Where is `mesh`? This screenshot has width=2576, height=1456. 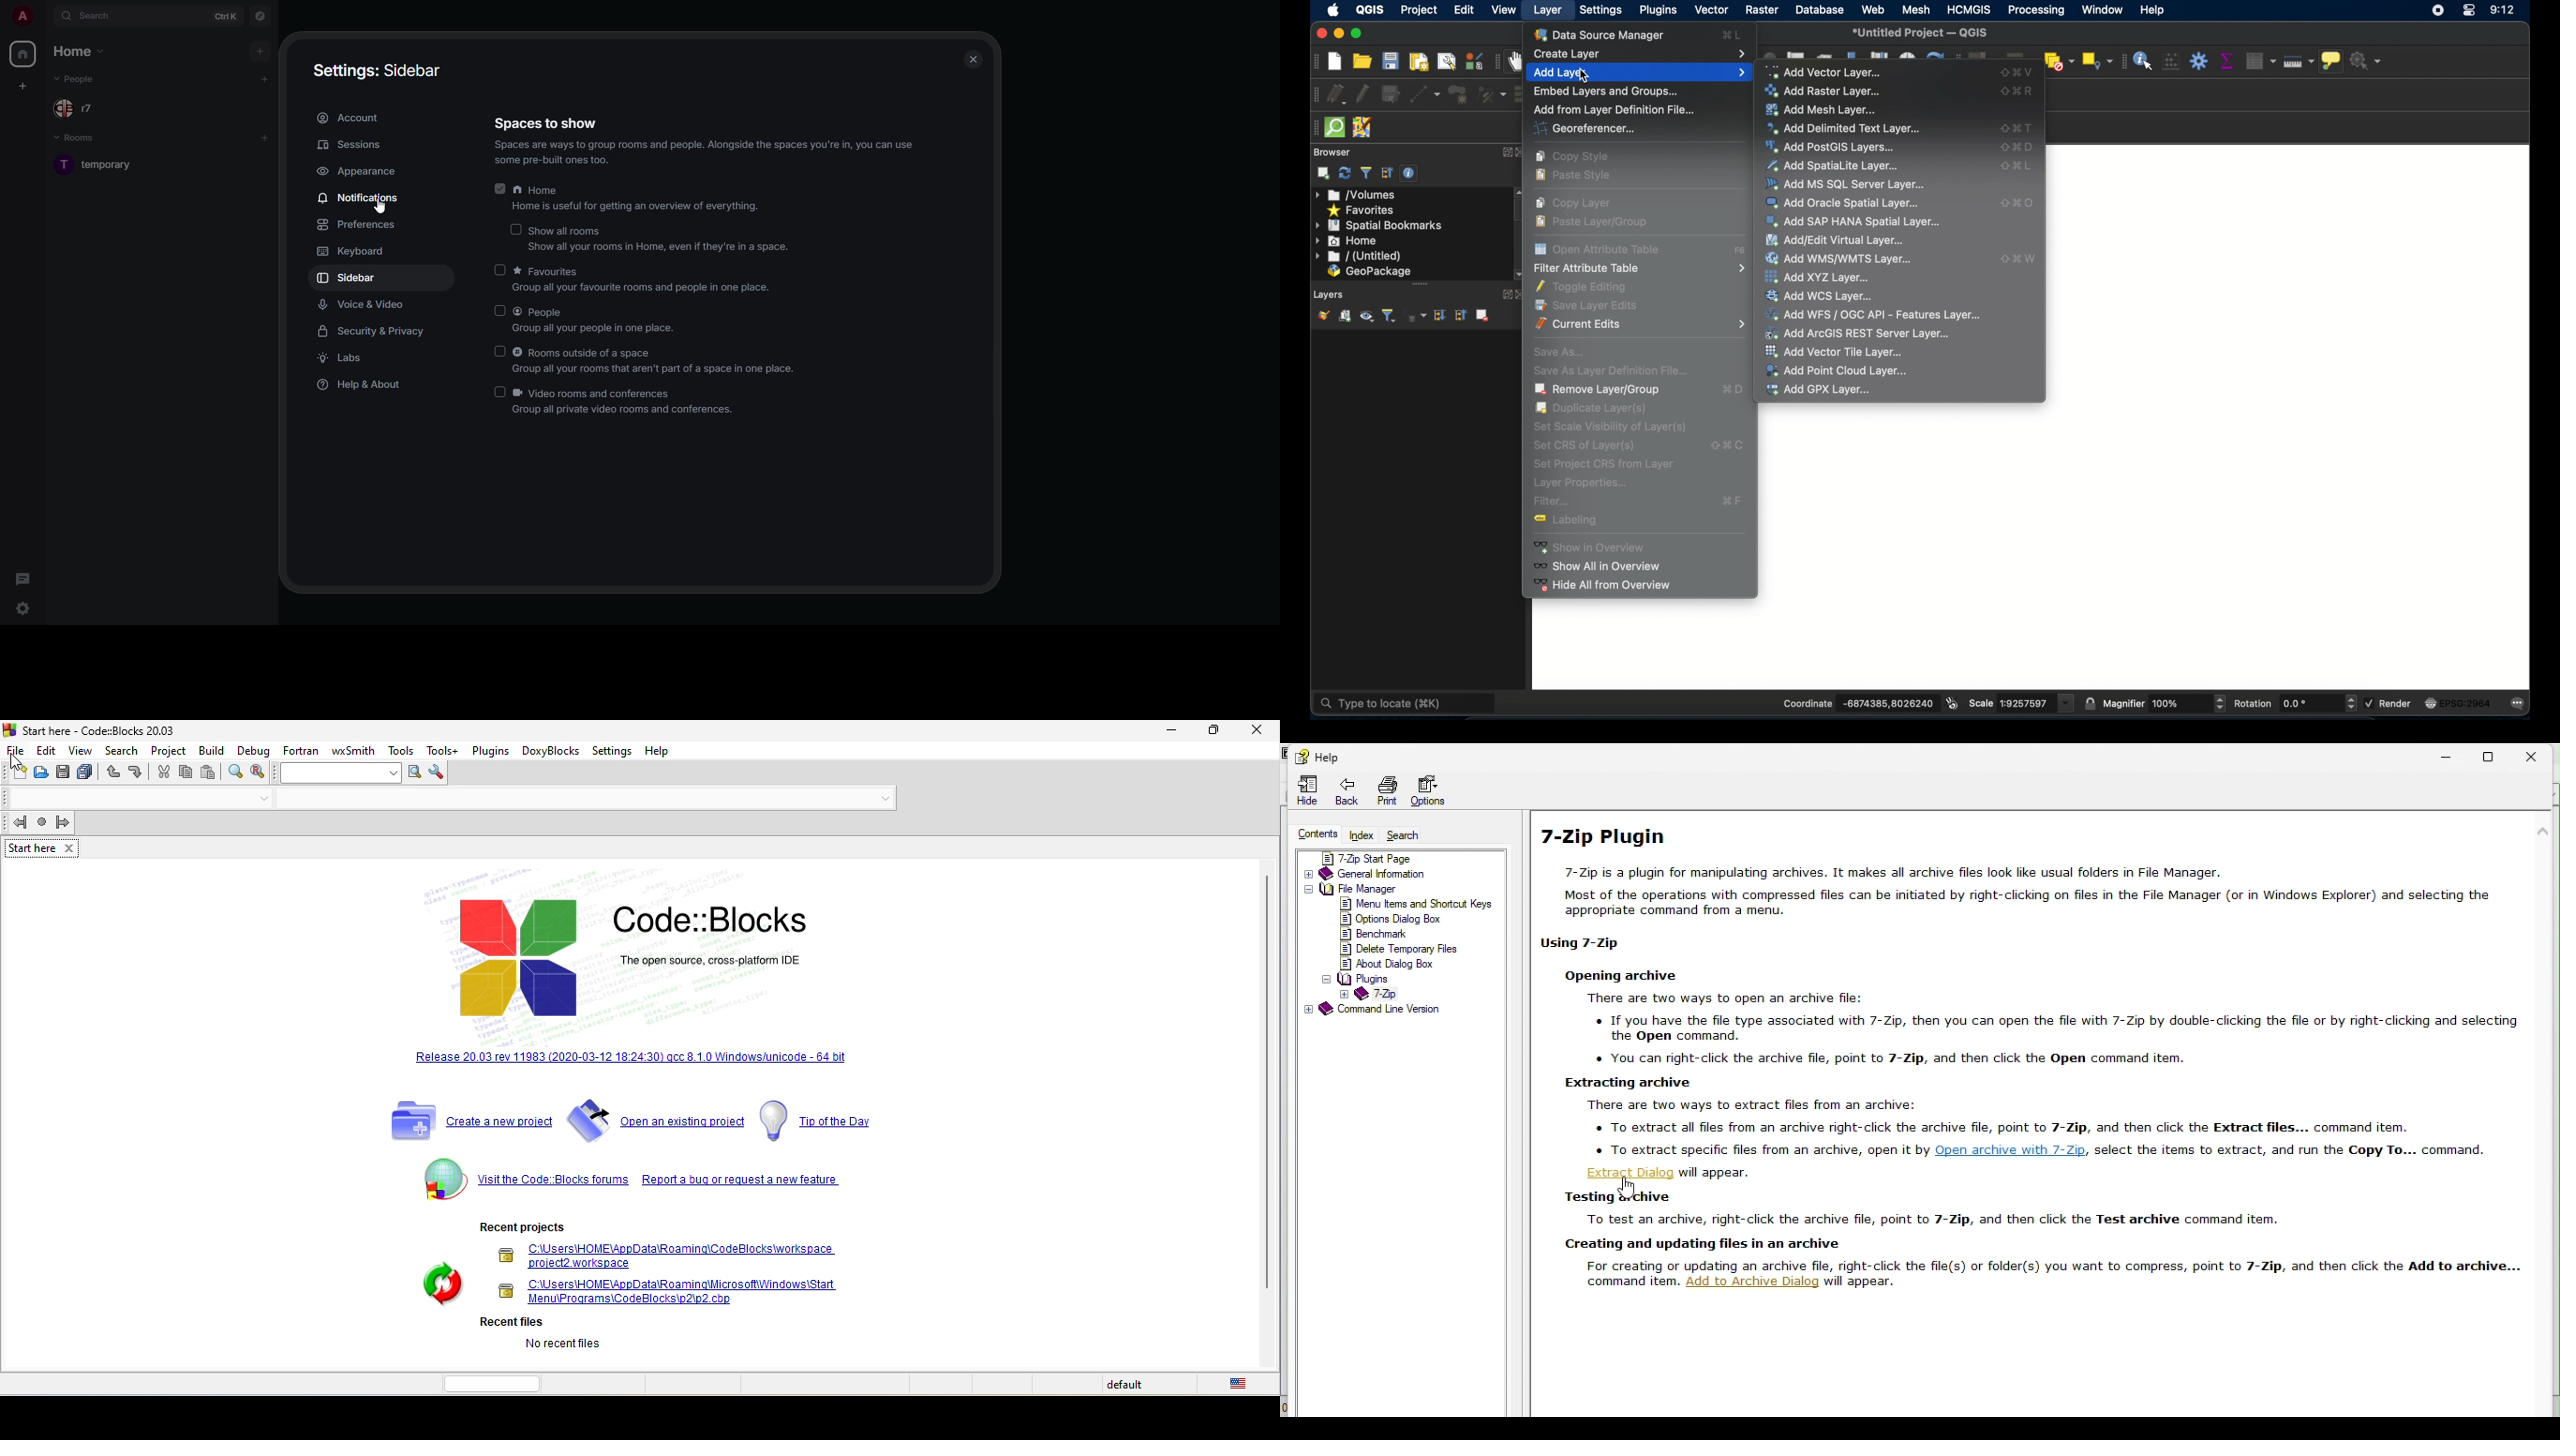 mesh is located at coordinates (1917, 9).